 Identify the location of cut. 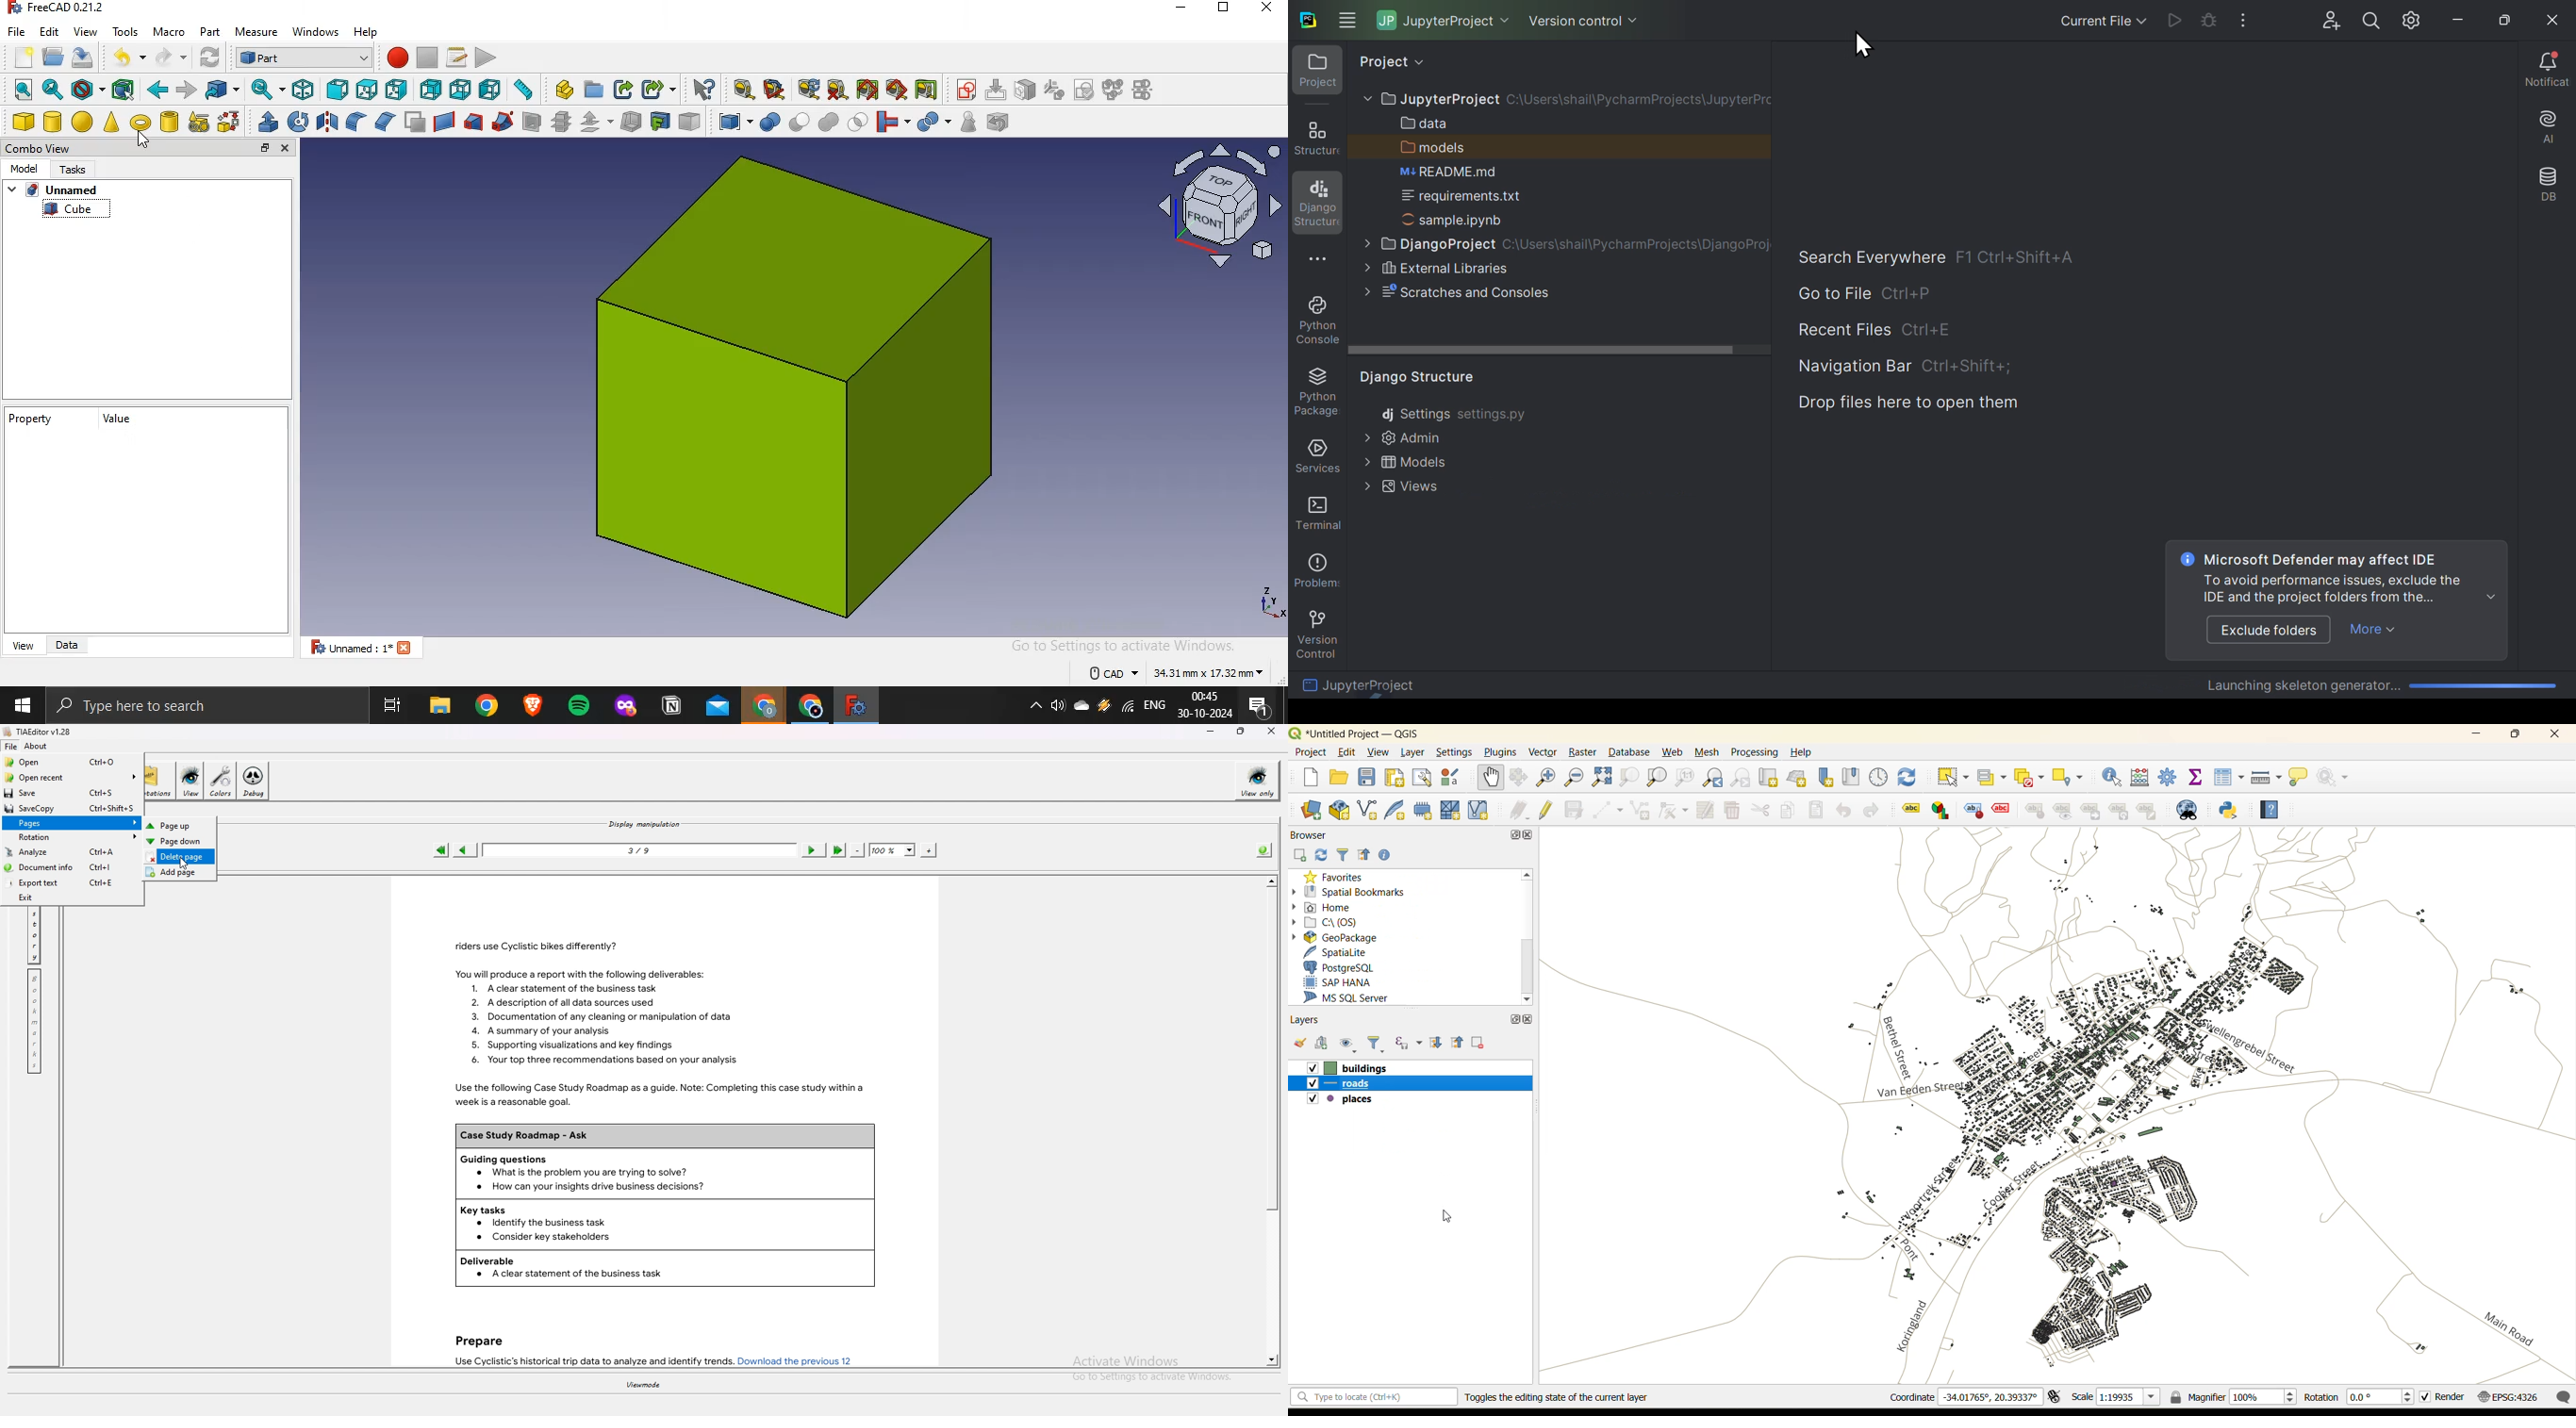
(799, 122).